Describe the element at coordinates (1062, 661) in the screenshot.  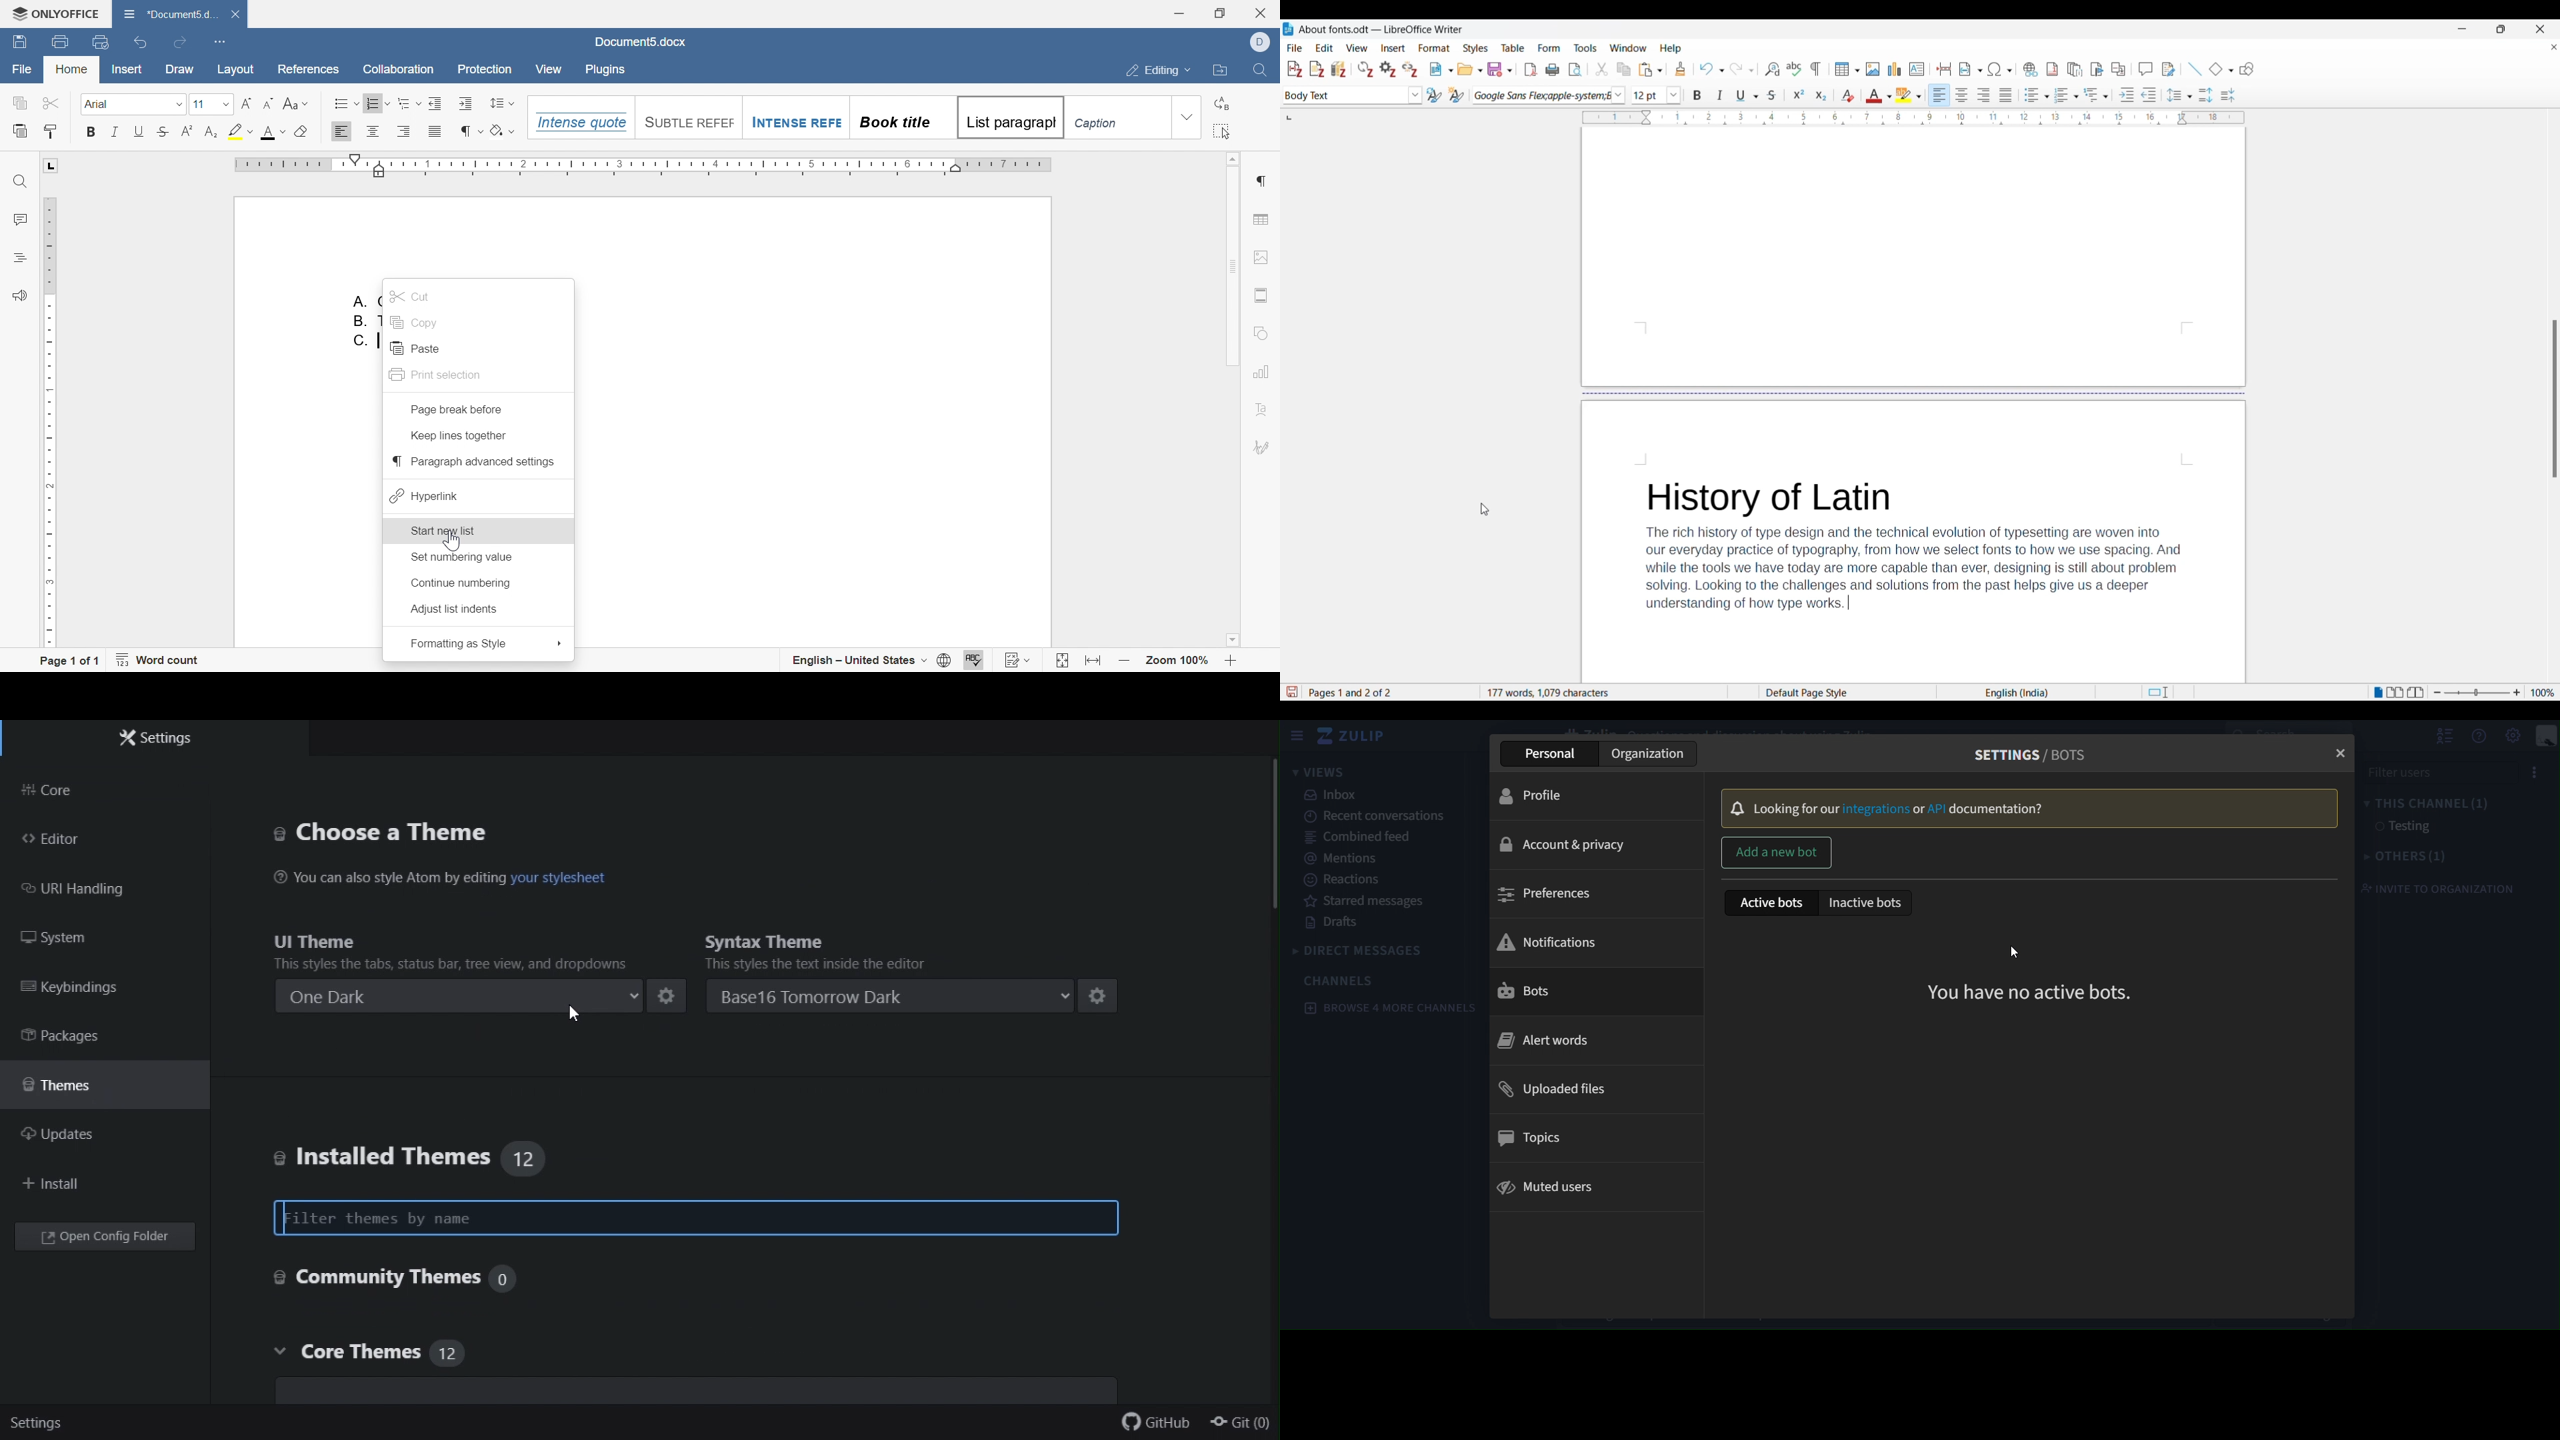
I see `fit to slide` at that location.